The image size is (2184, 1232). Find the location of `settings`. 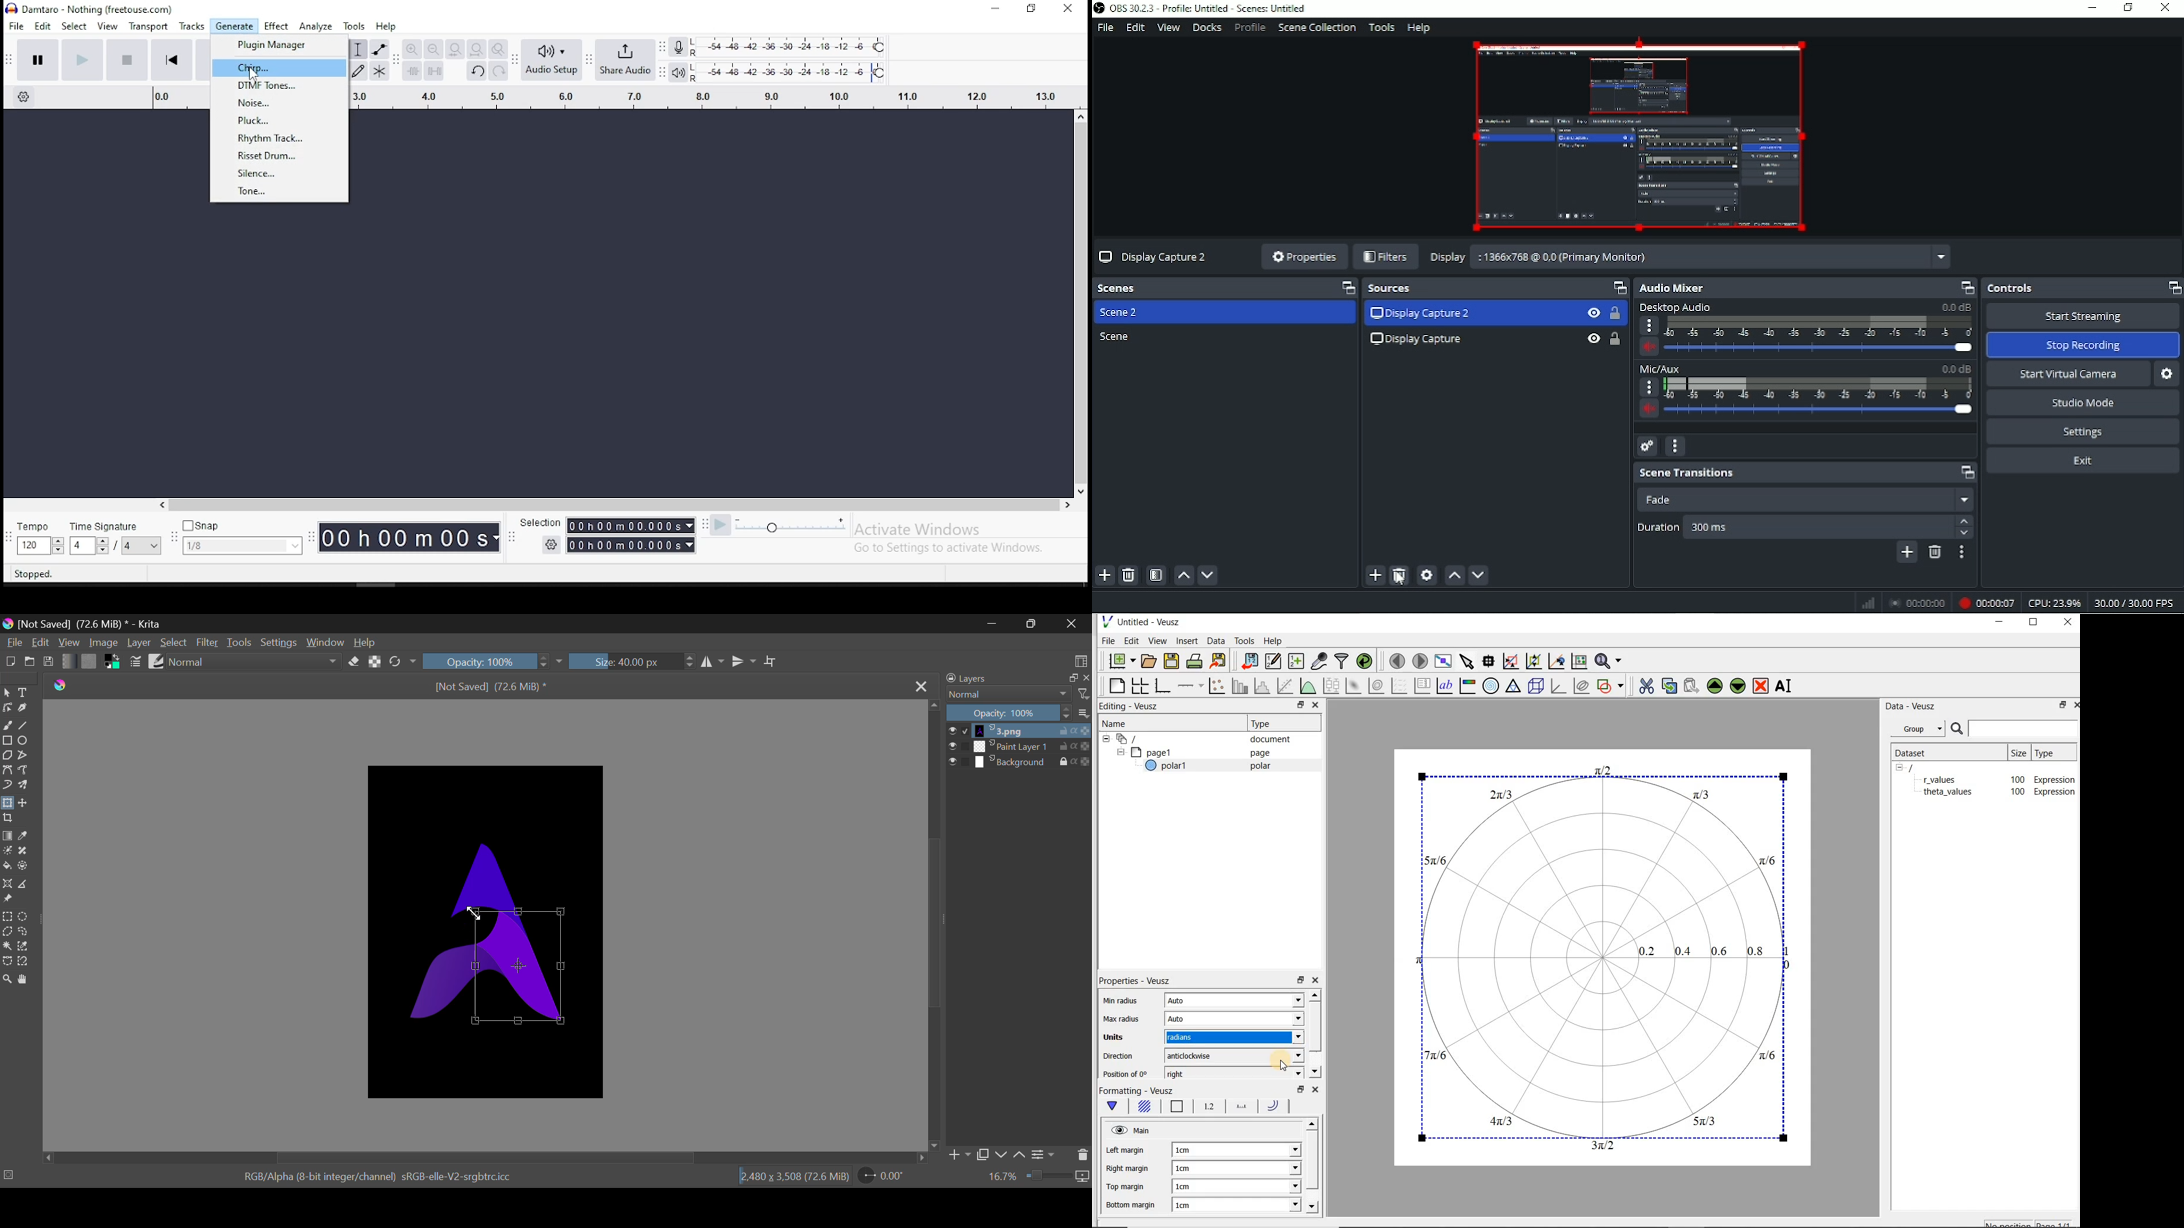

settings is located at coordinates (547, 544).